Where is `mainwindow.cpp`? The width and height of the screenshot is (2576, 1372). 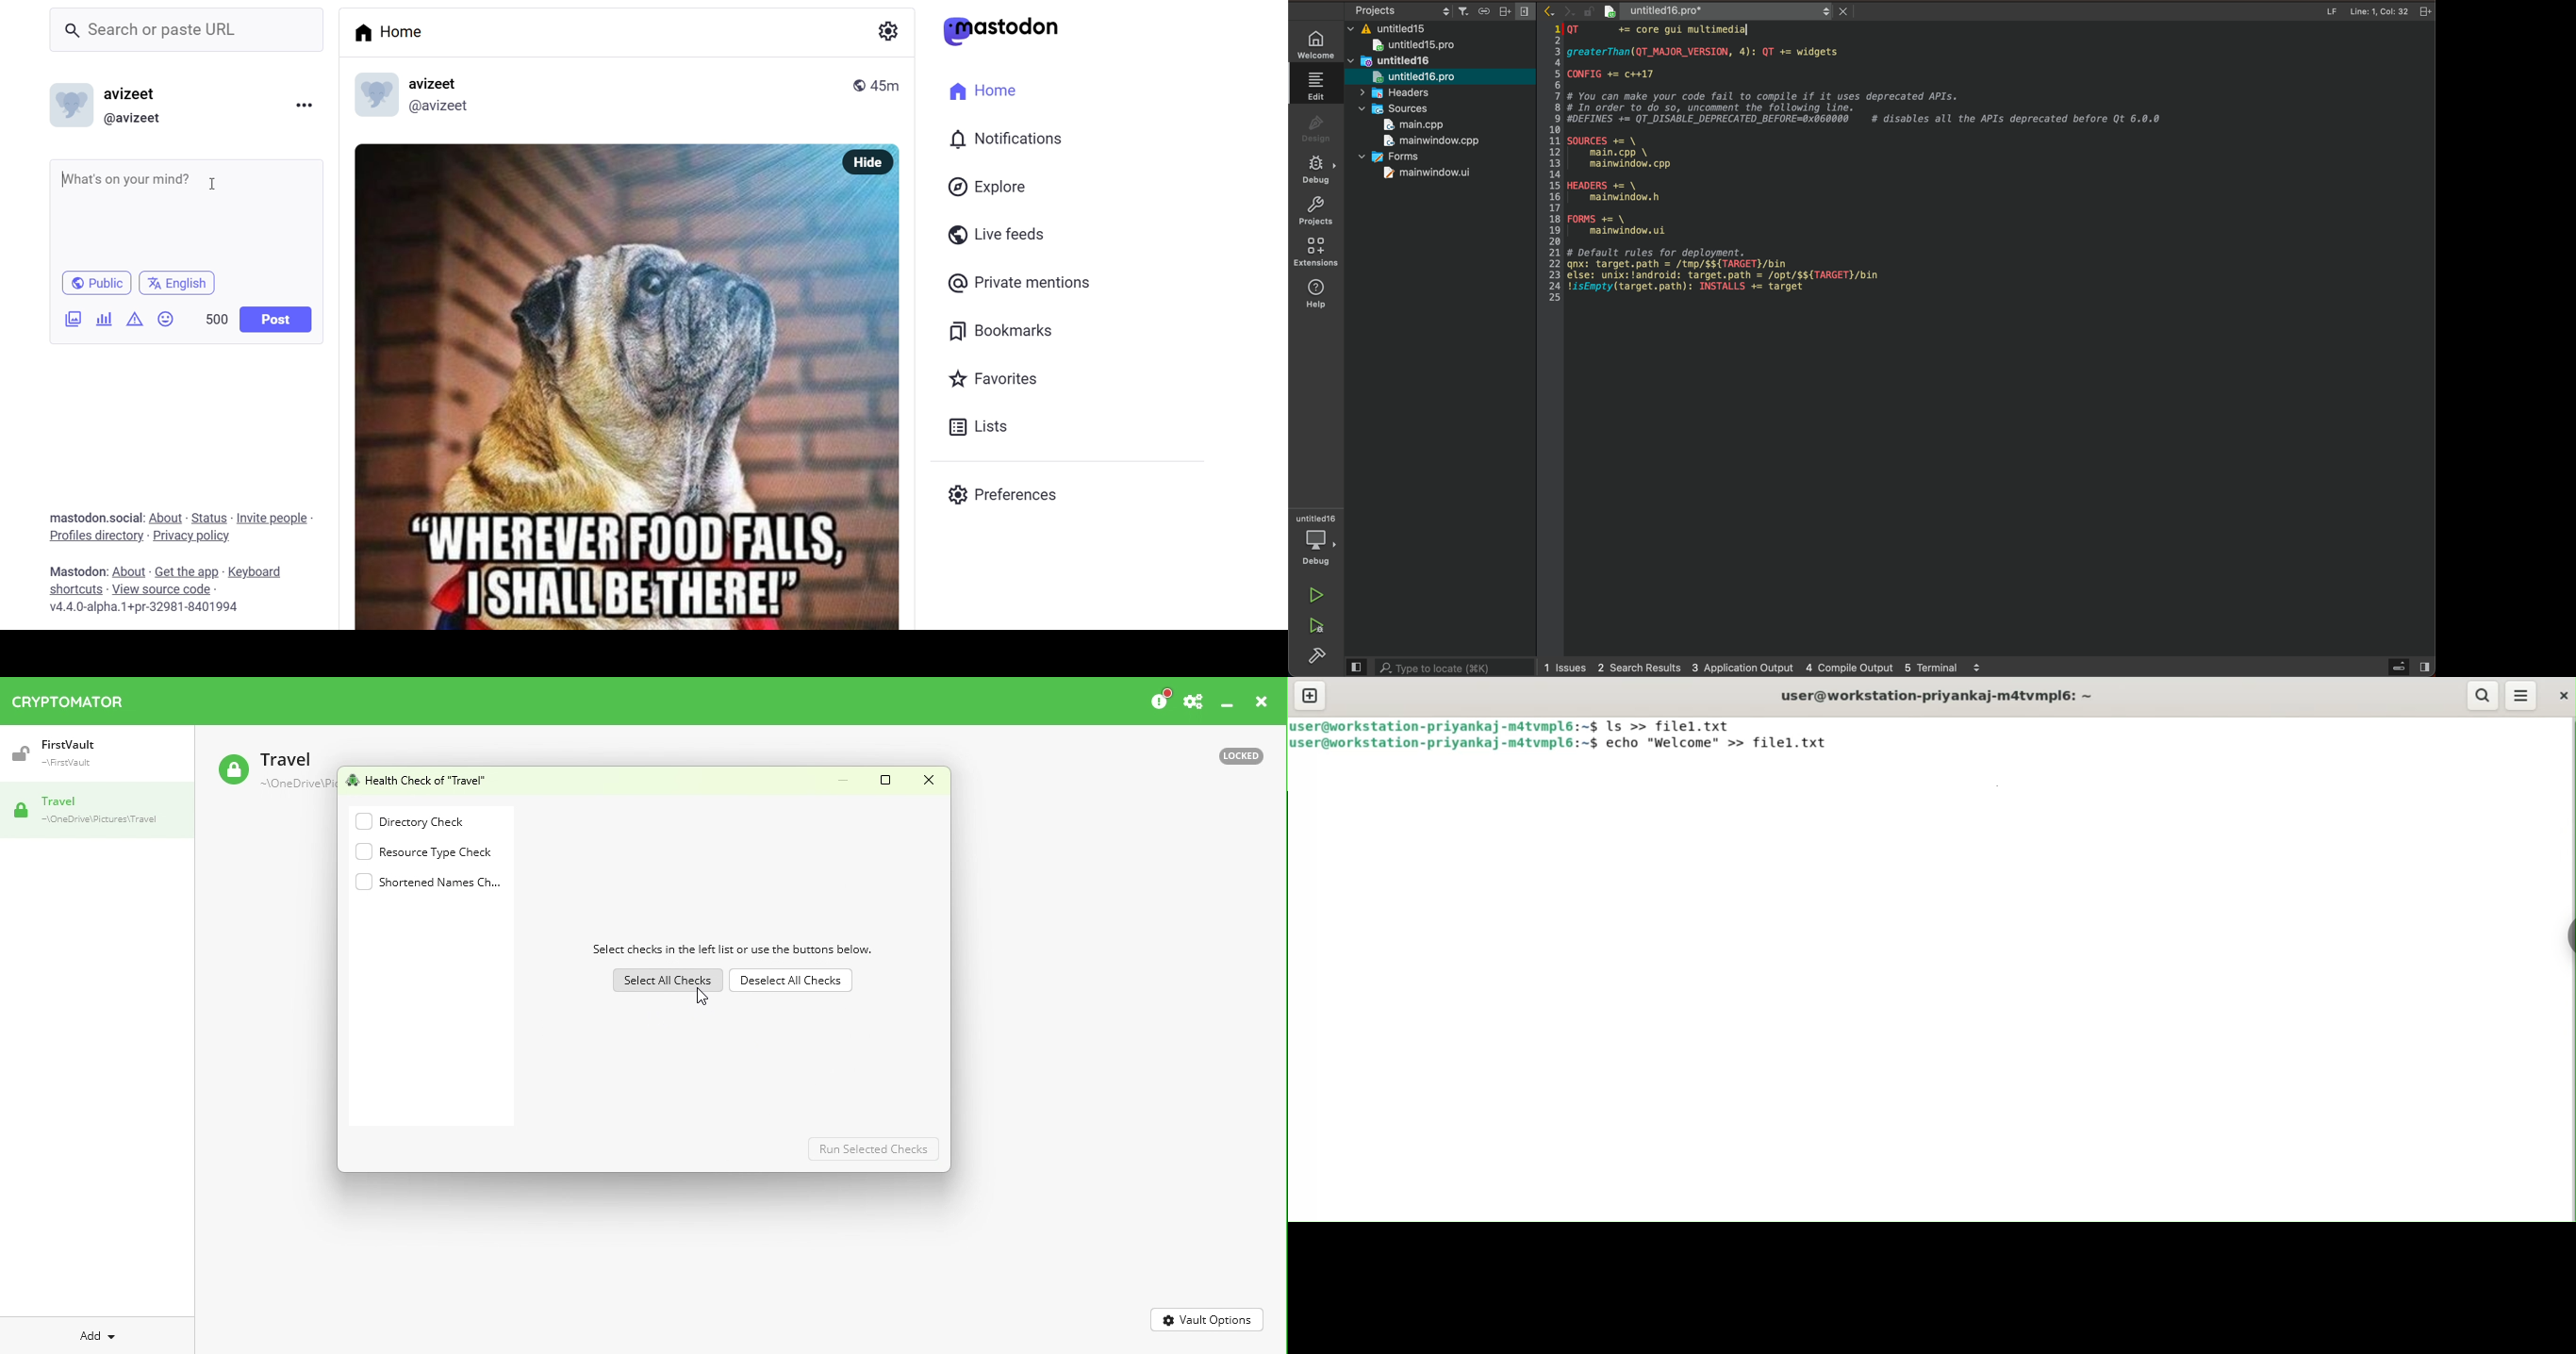 mainwindow.cpp is located at coordinates (1430, 142).